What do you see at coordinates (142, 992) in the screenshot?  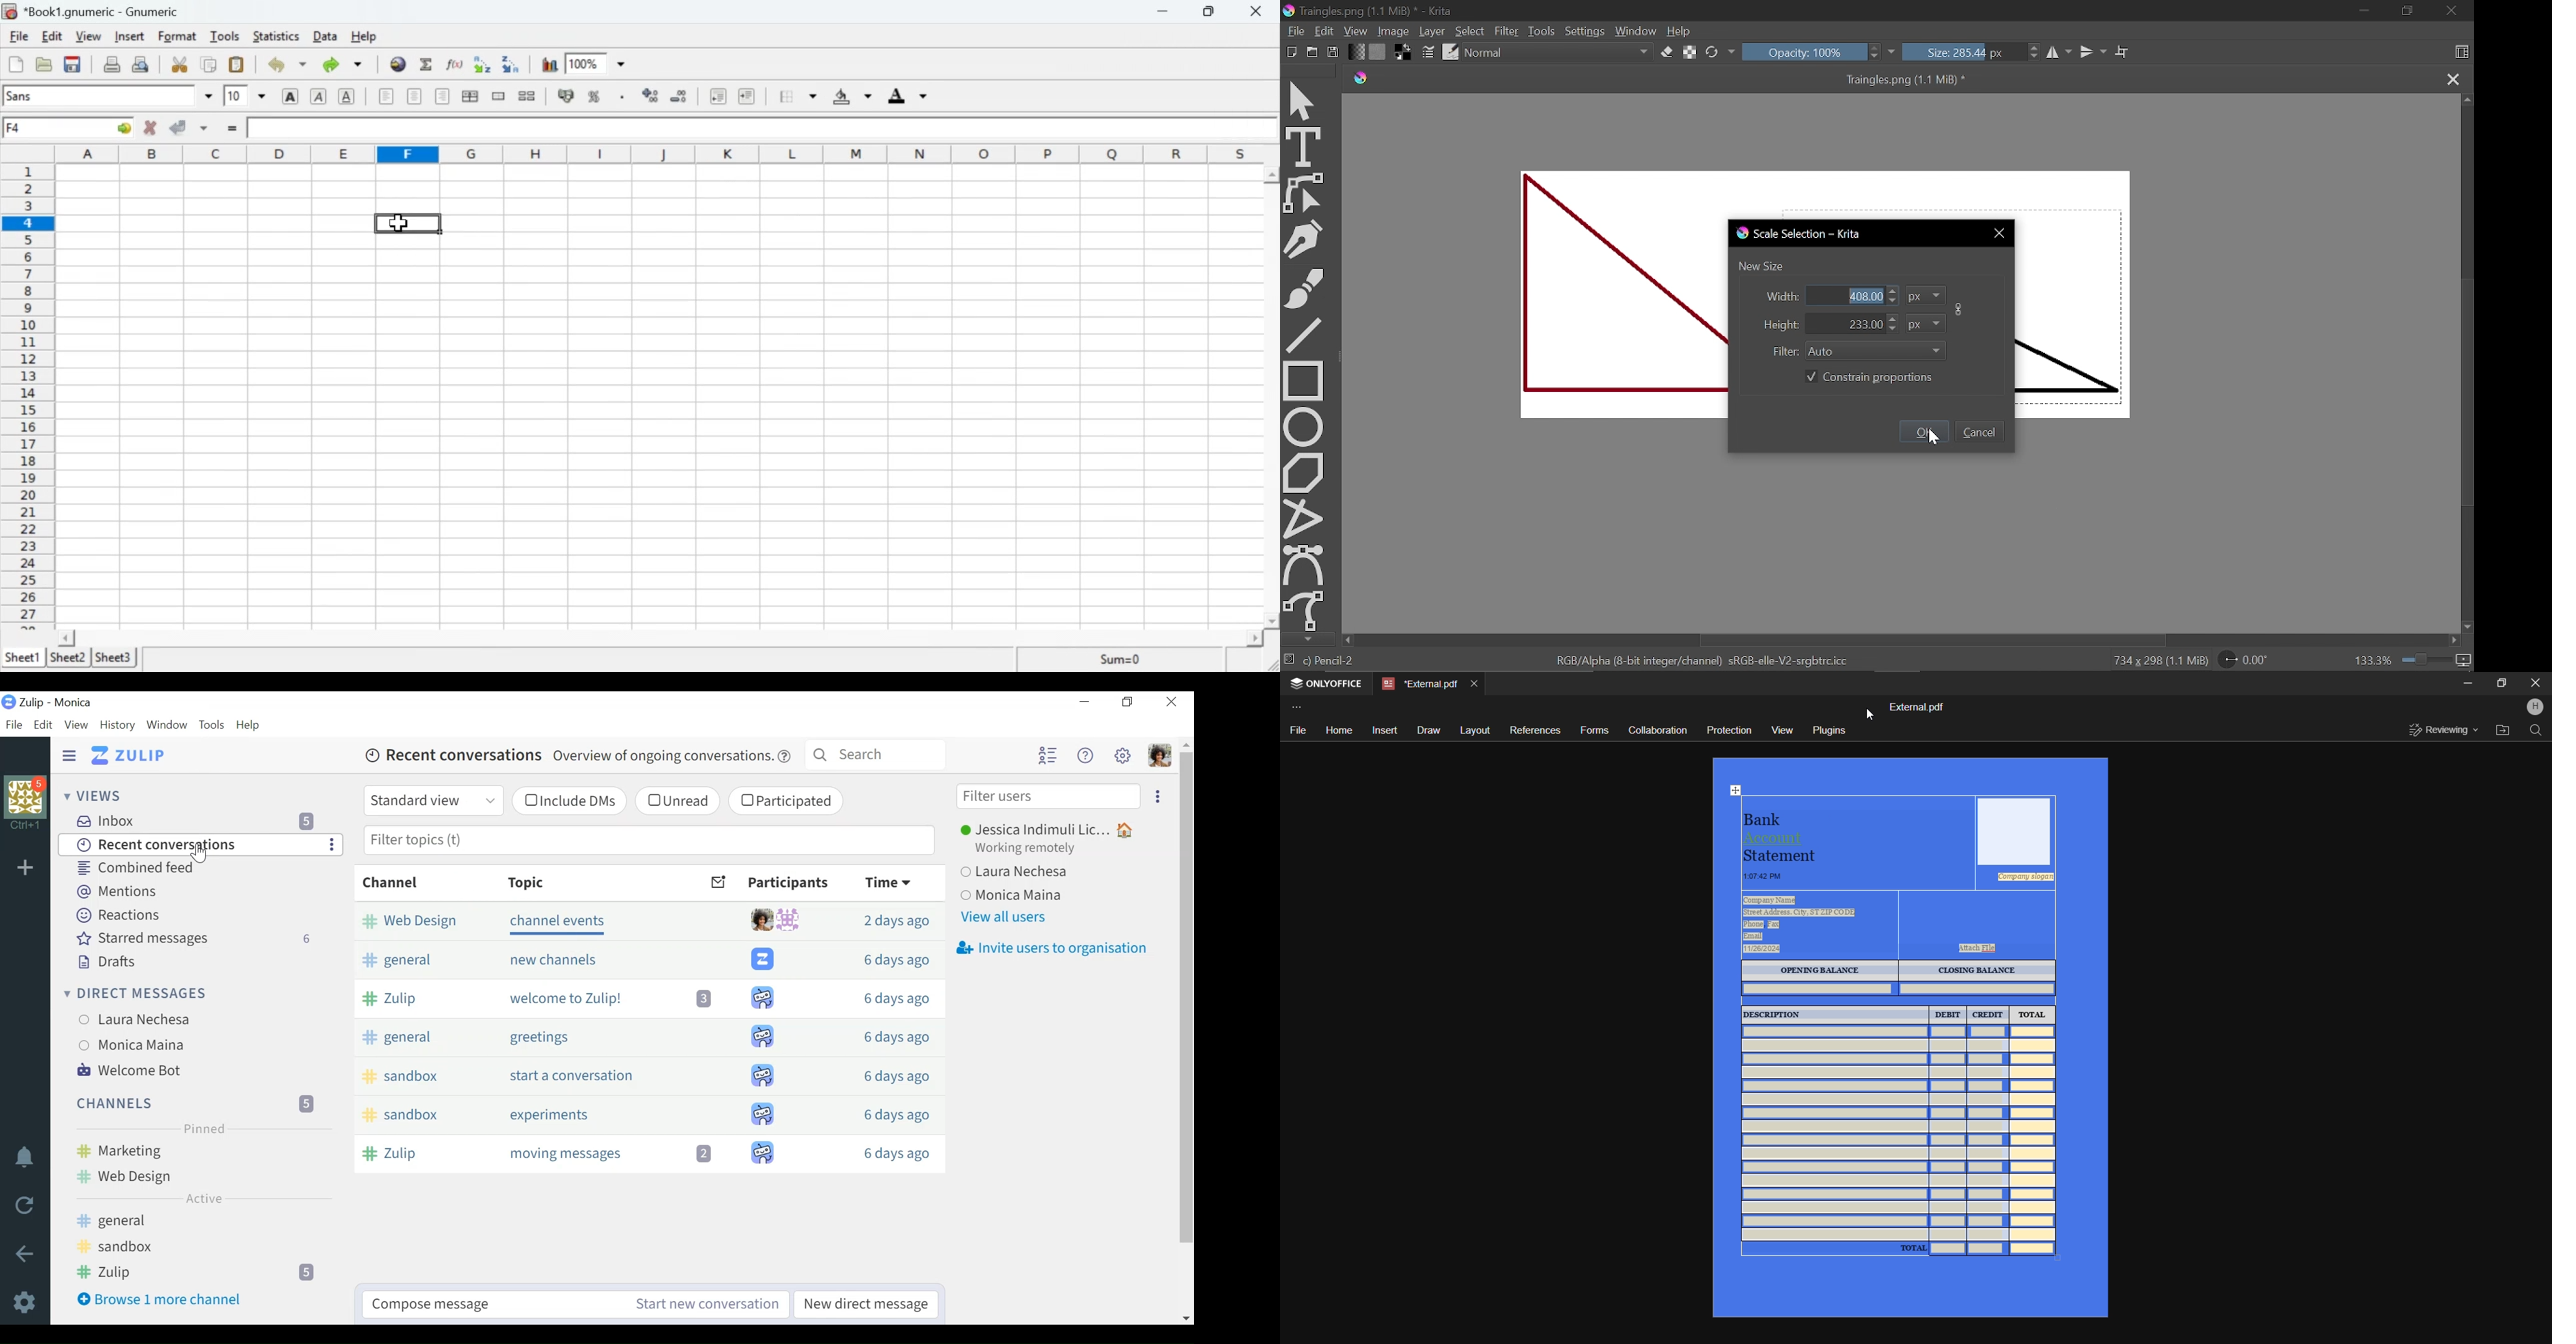 I see `Direct Messages` at bounding box center [142, 992].